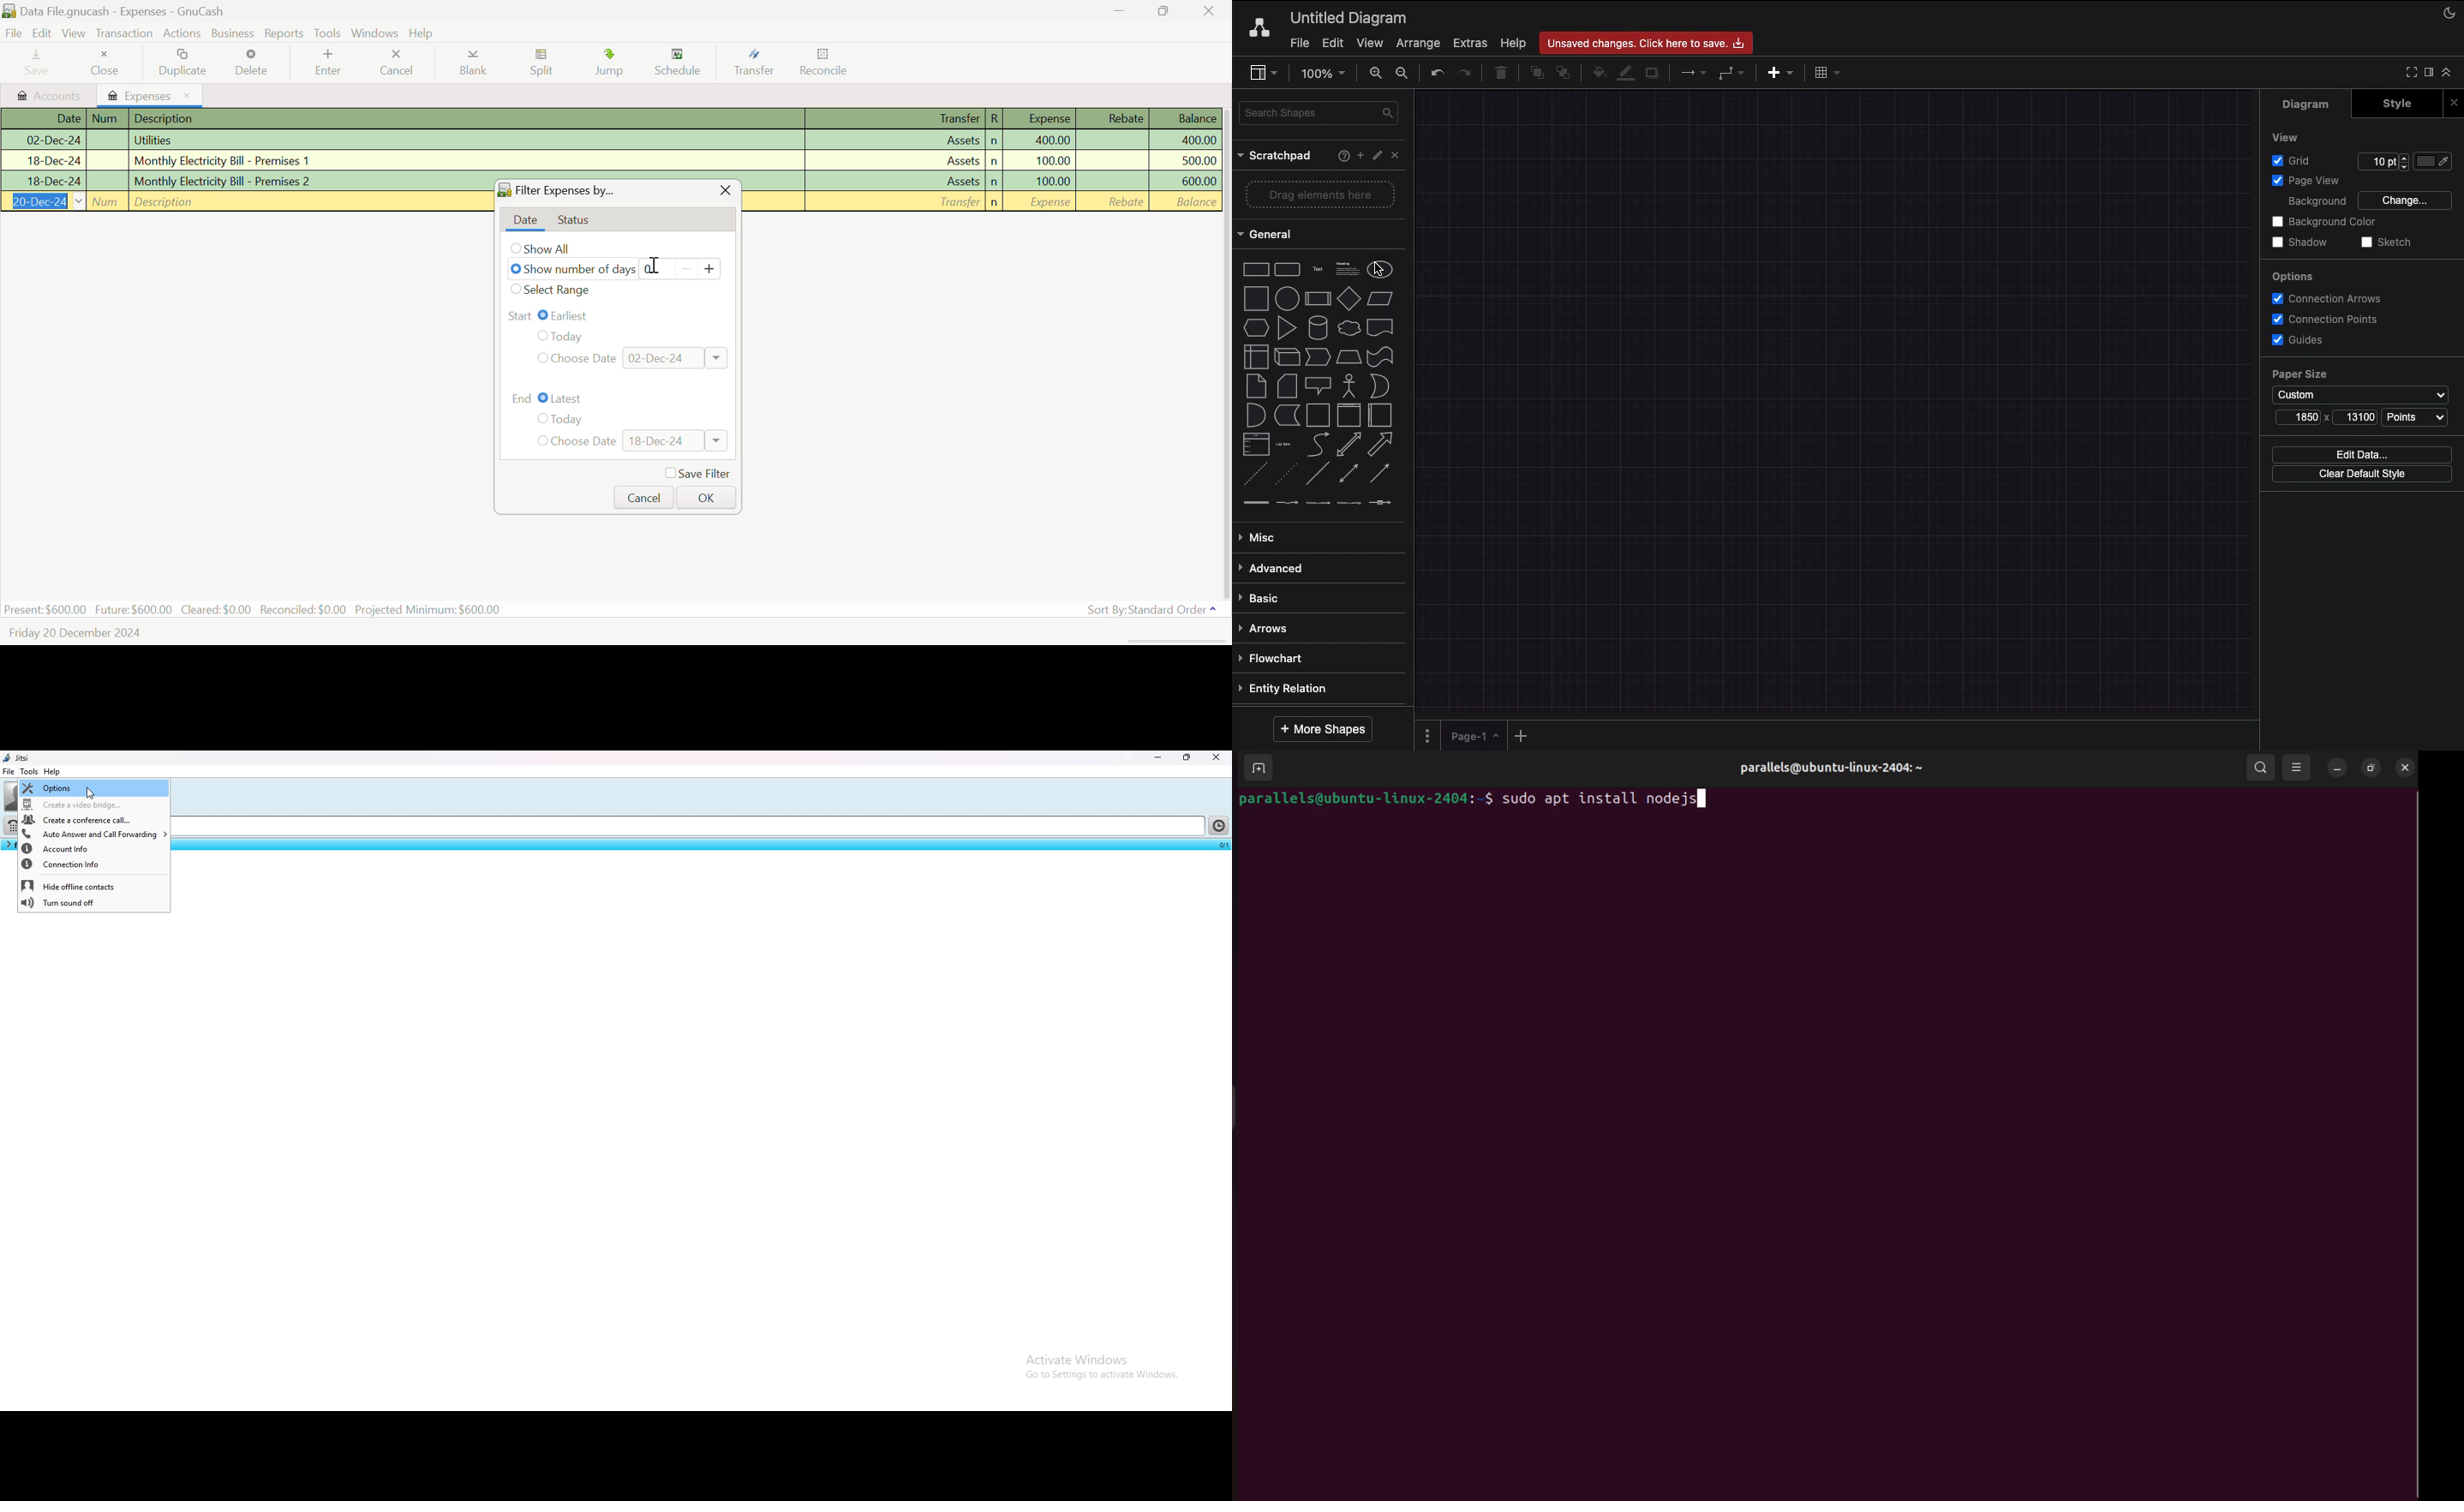 Image resolution: width=2464 pixels, height=1512 pixels. Describe the element at coordinates (1255, 328) in the screenshot. I see `Hexagon` at that location.